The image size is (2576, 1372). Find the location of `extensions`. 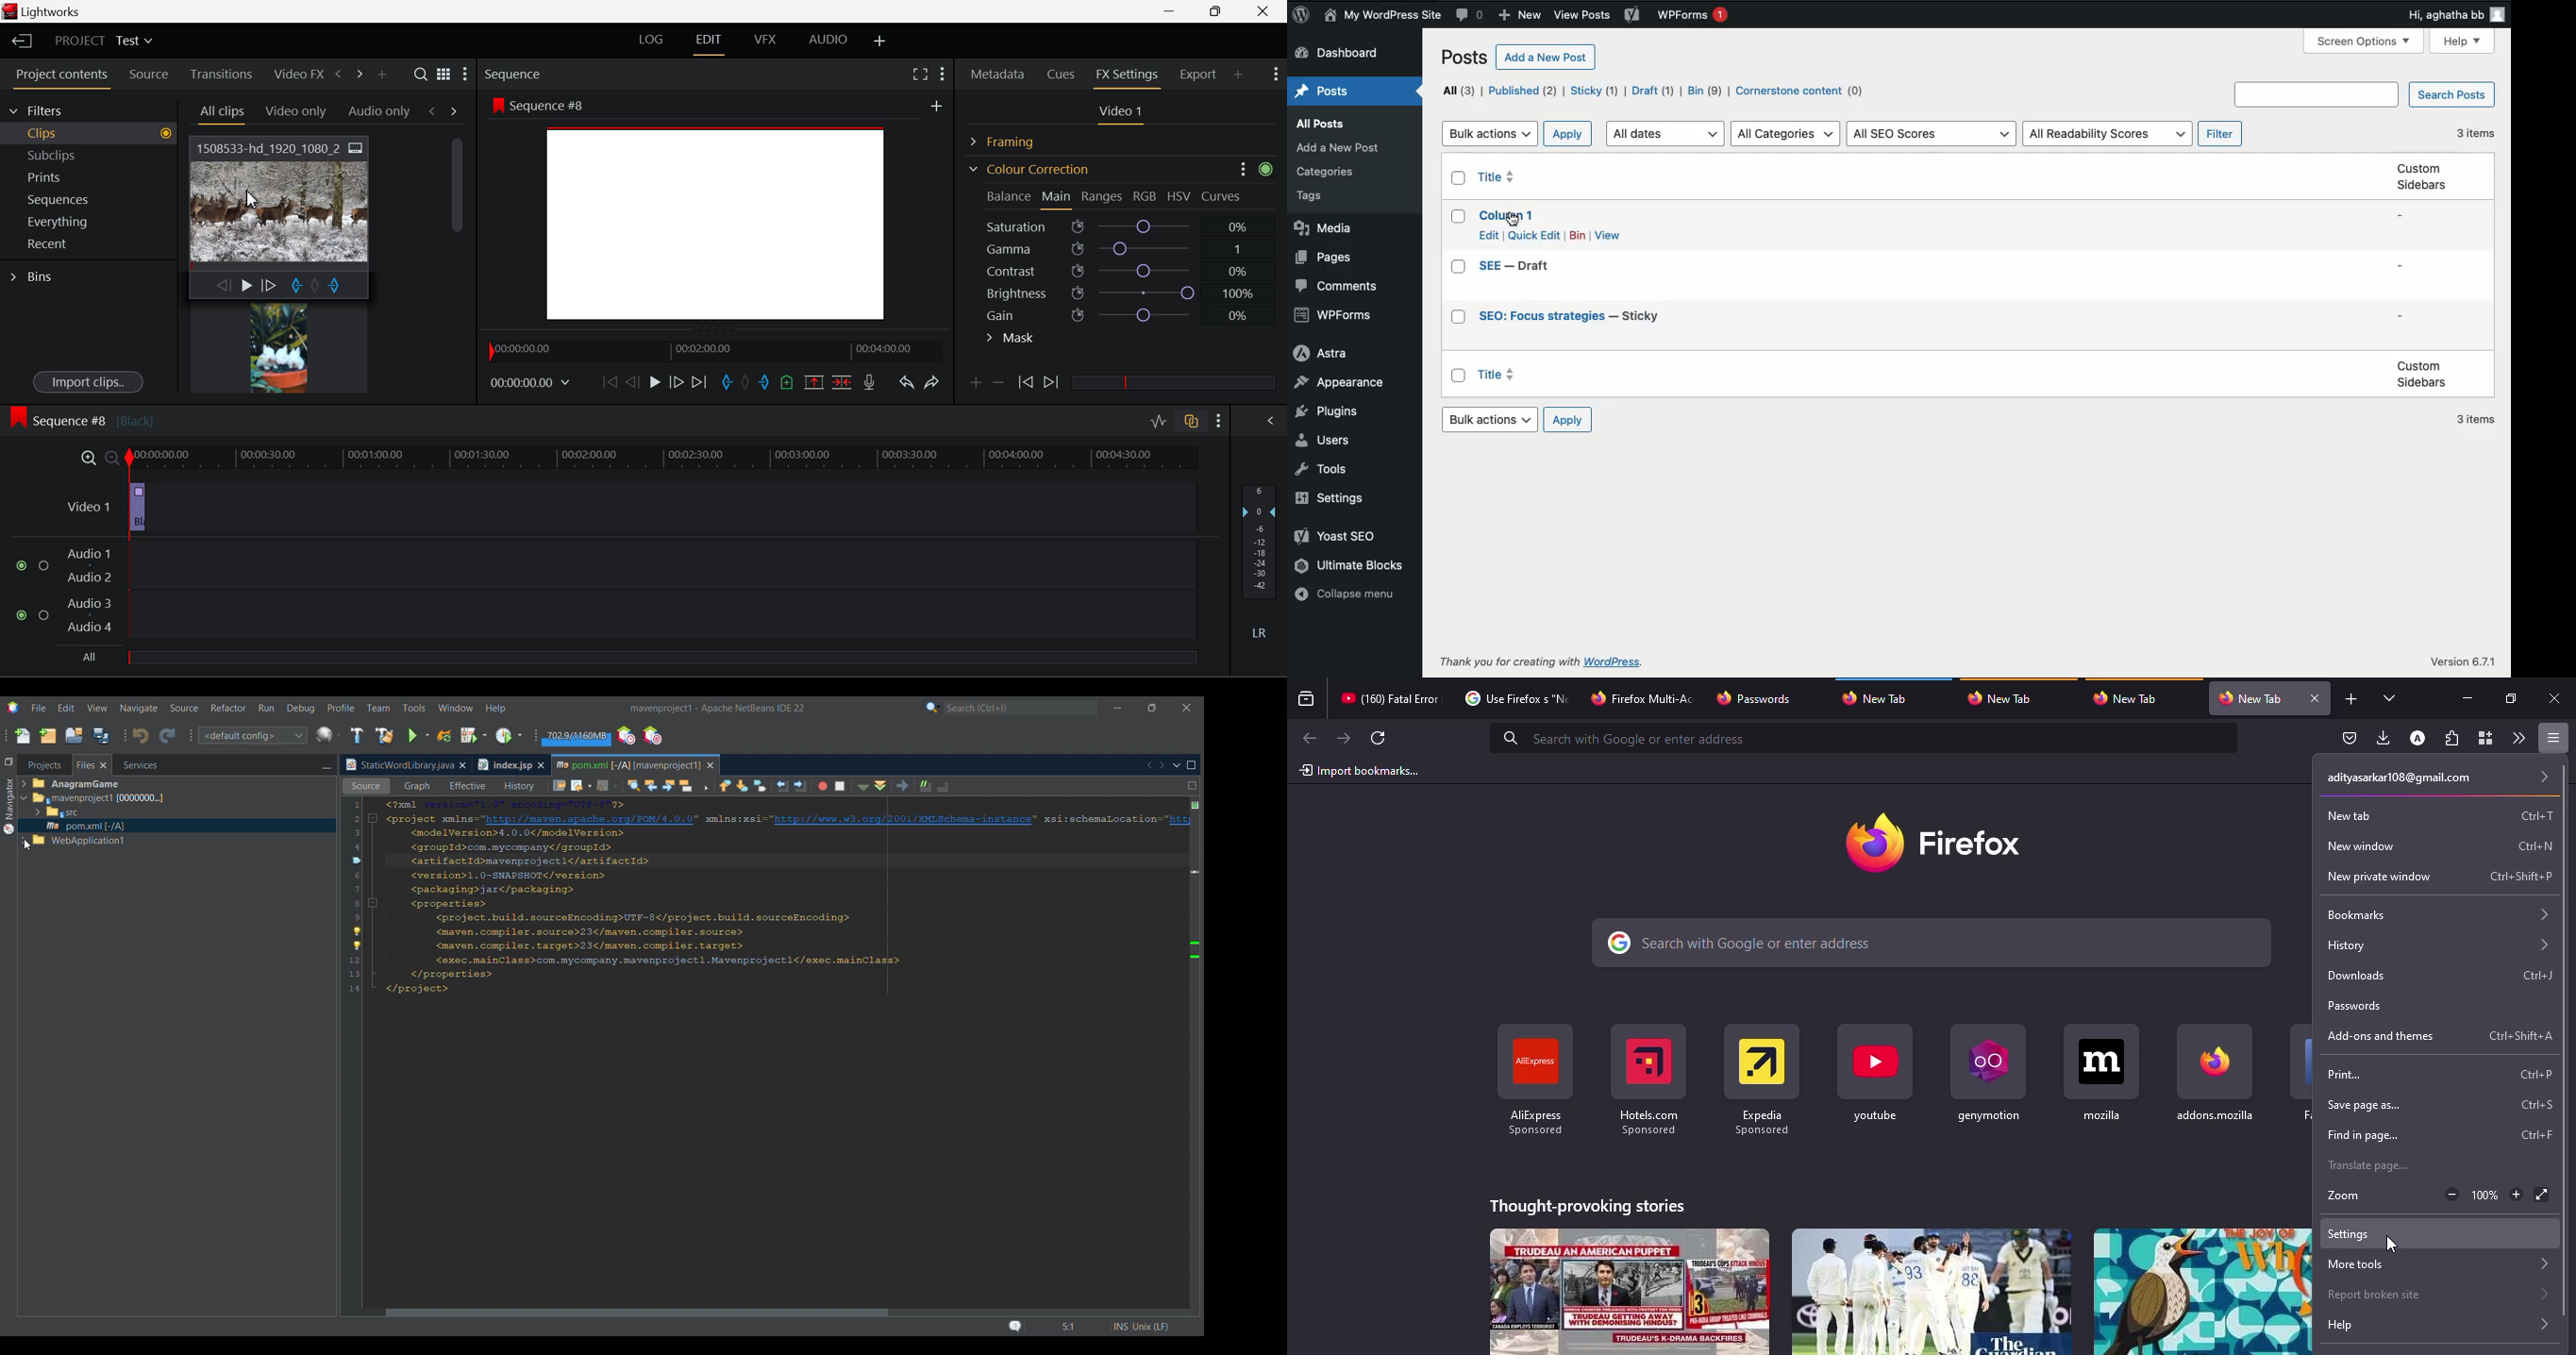

extensions is located at coordinates (2451, 740).